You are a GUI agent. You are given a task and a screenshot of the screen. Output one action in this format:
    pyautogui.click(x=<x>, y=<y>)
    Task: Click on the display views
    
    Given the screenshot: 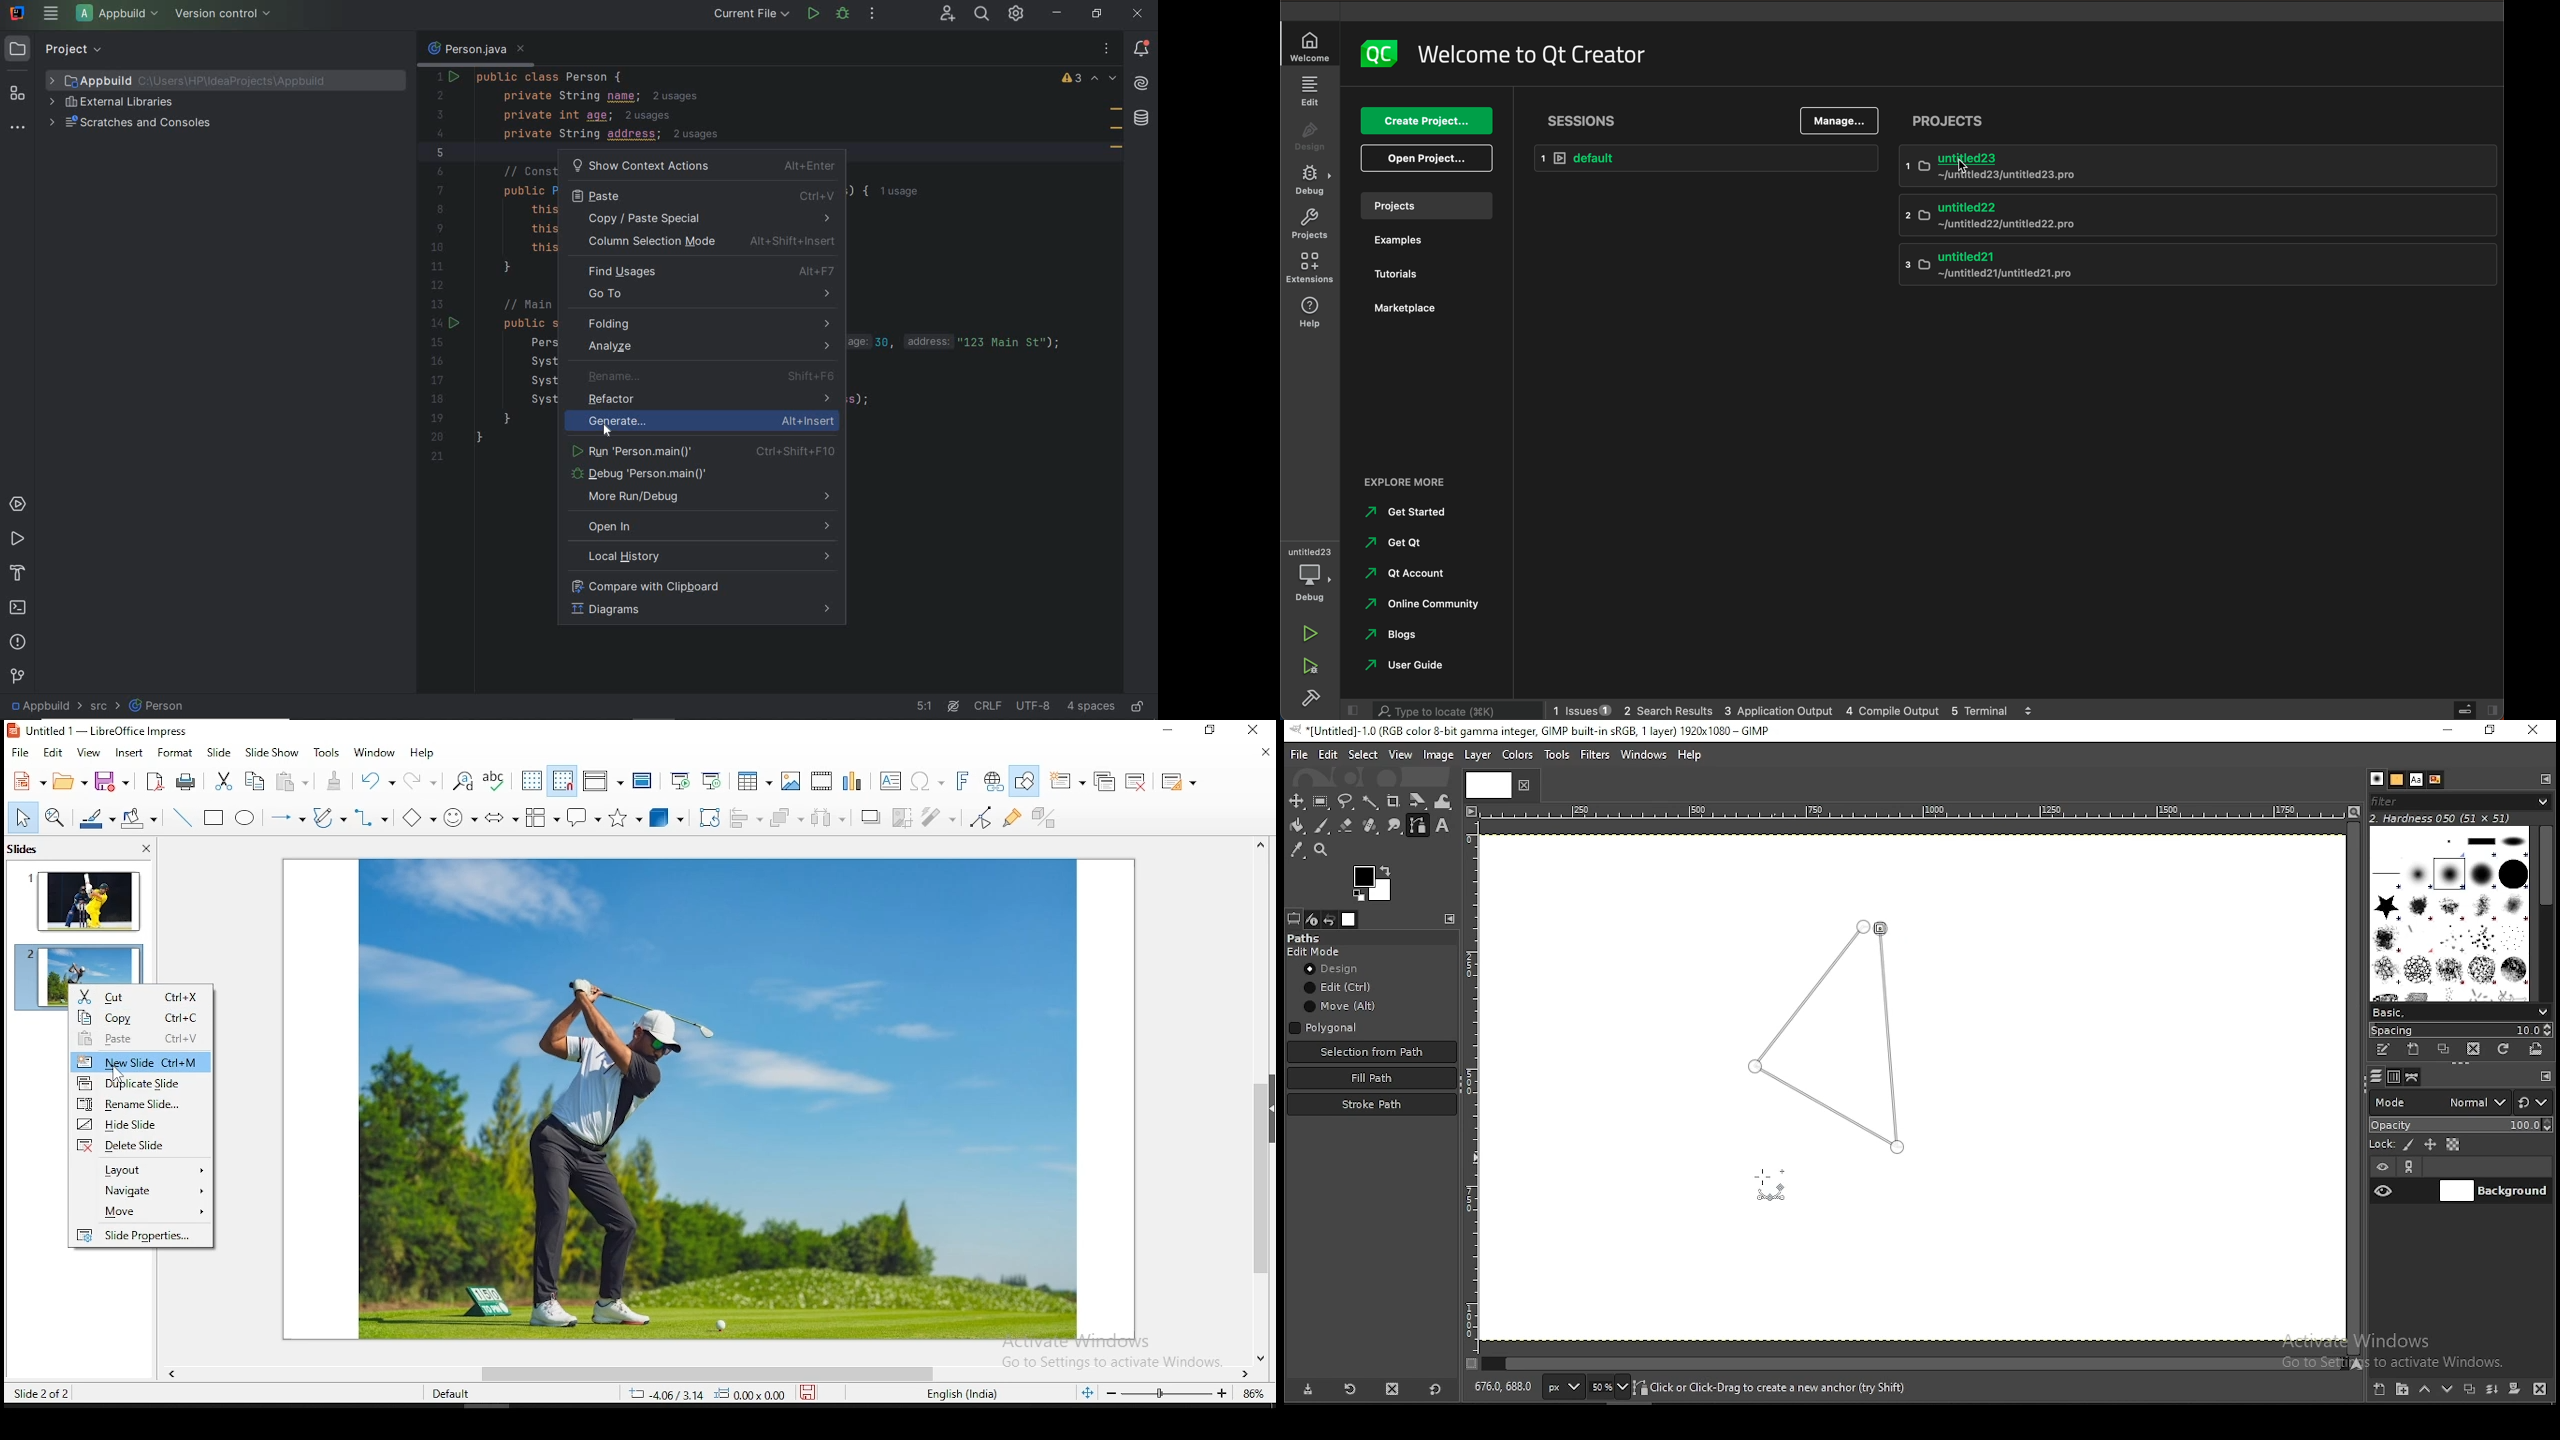 What is the action you would take?
    pyautogui.click(x=604, y=779)
    